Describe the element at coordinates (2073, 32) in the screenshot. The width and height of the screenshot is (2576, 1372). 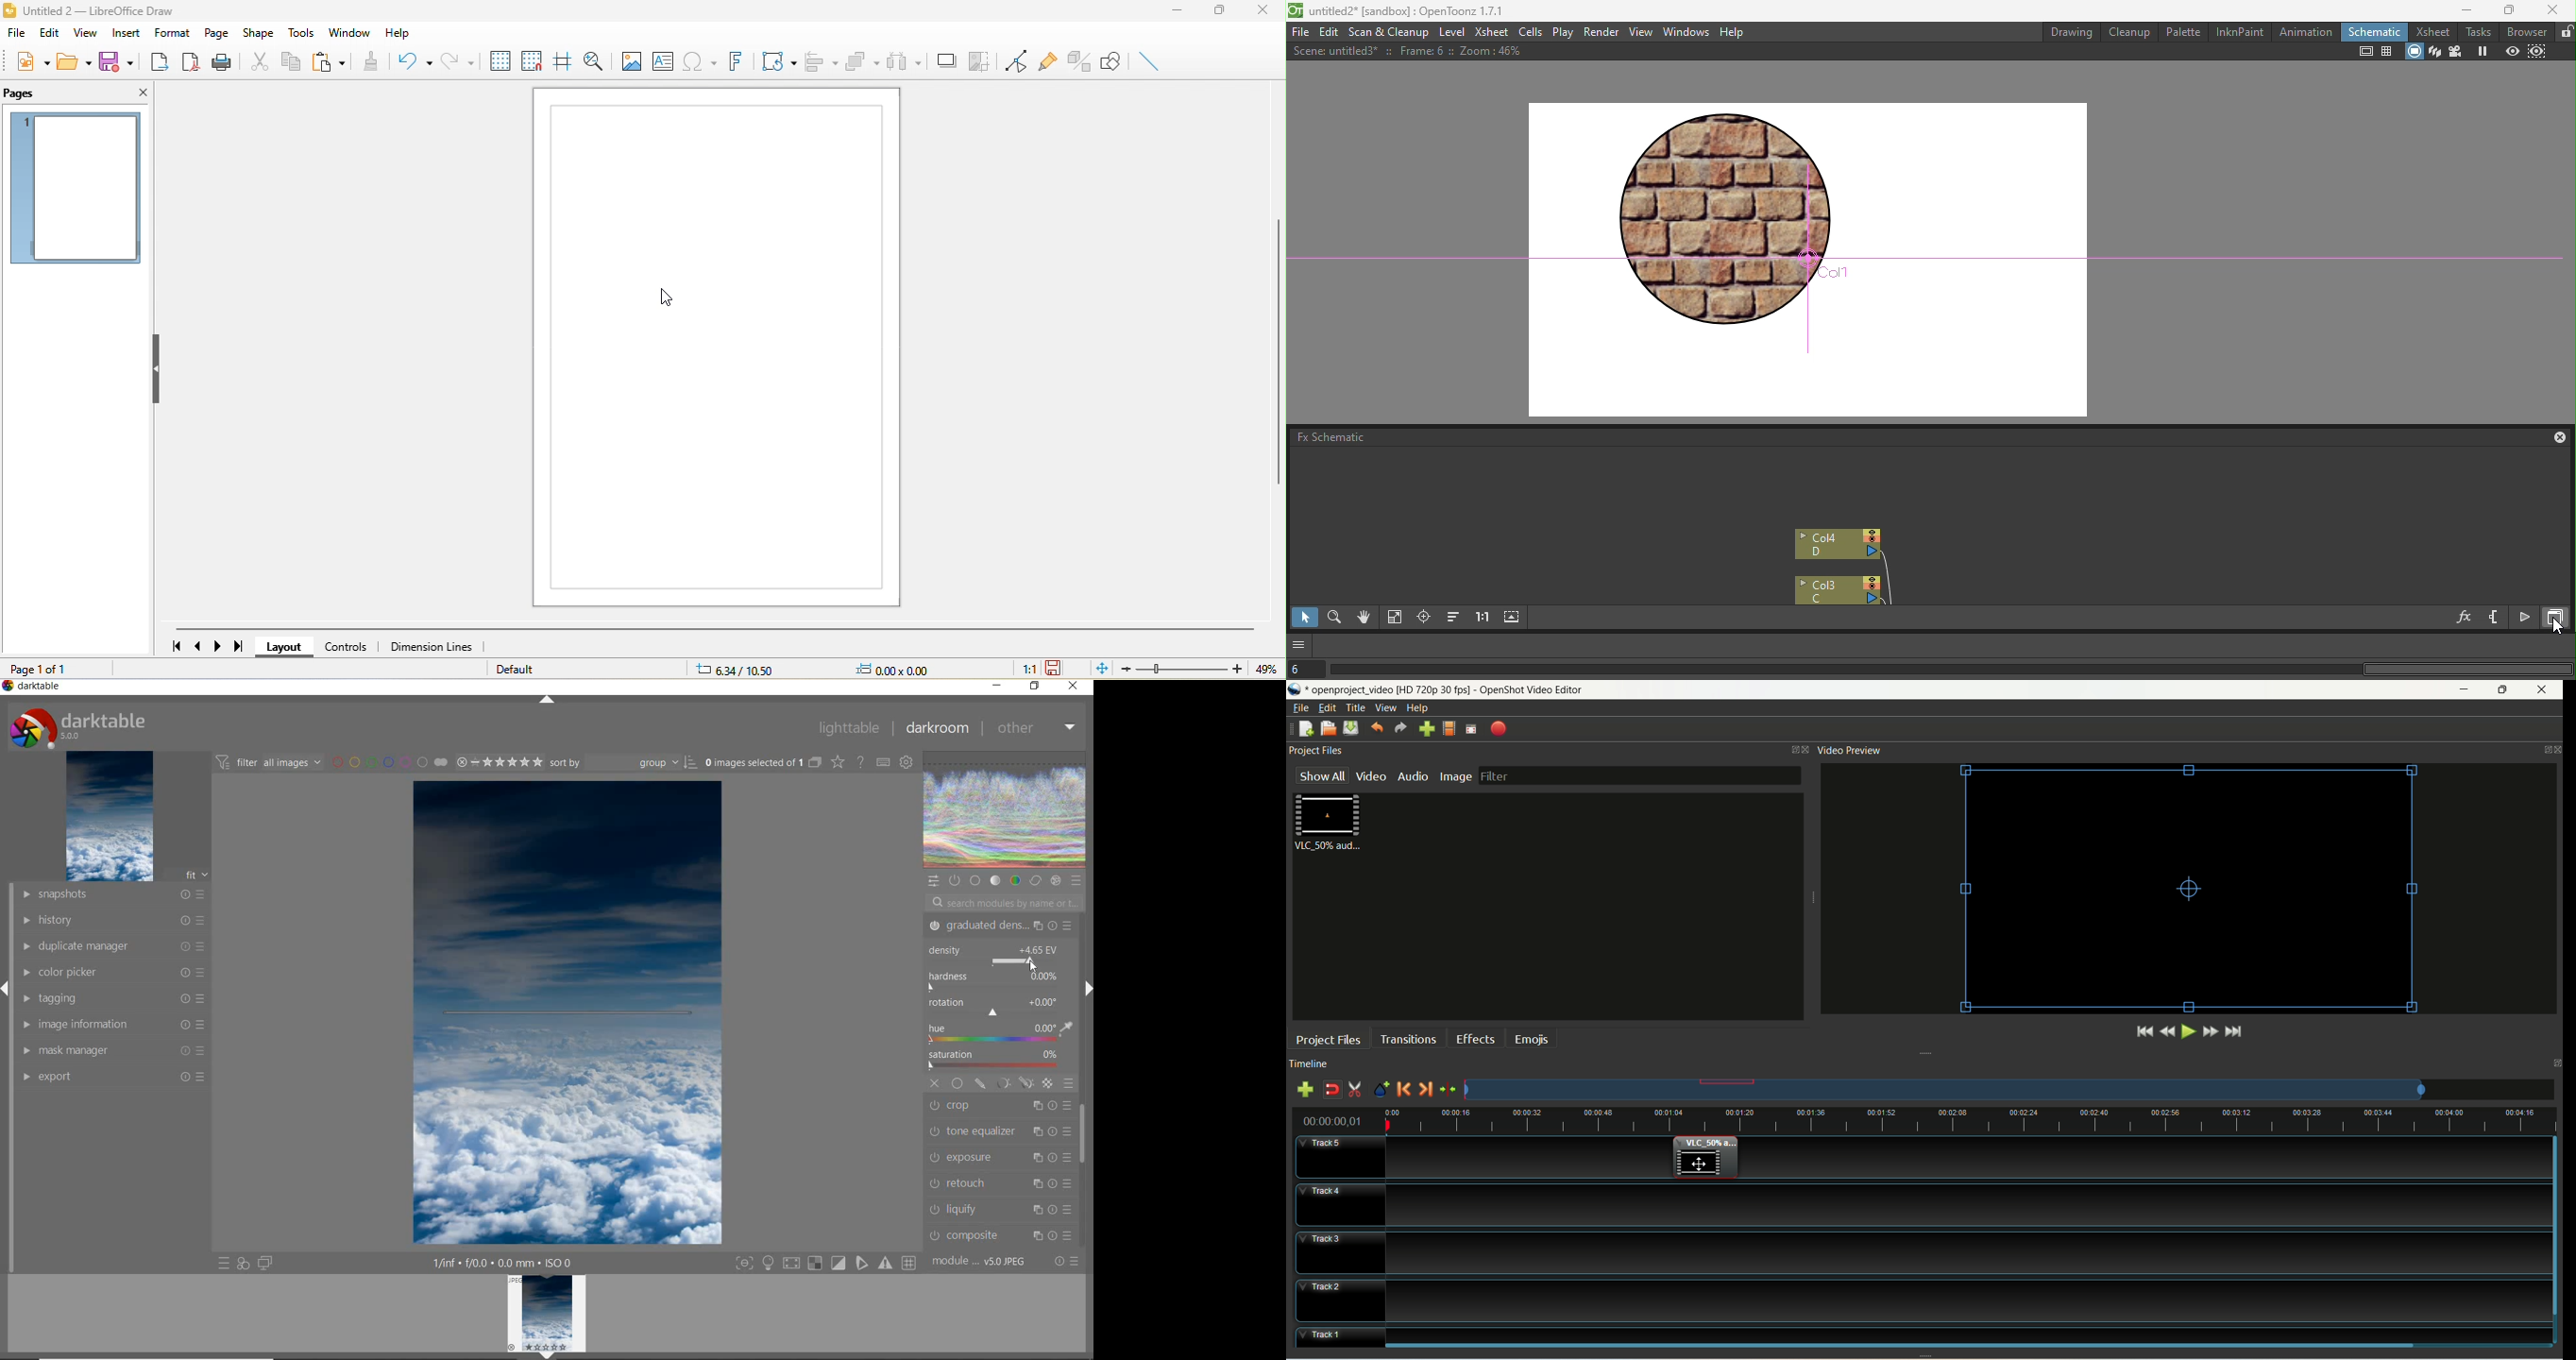
I see `Drawing` at that location.